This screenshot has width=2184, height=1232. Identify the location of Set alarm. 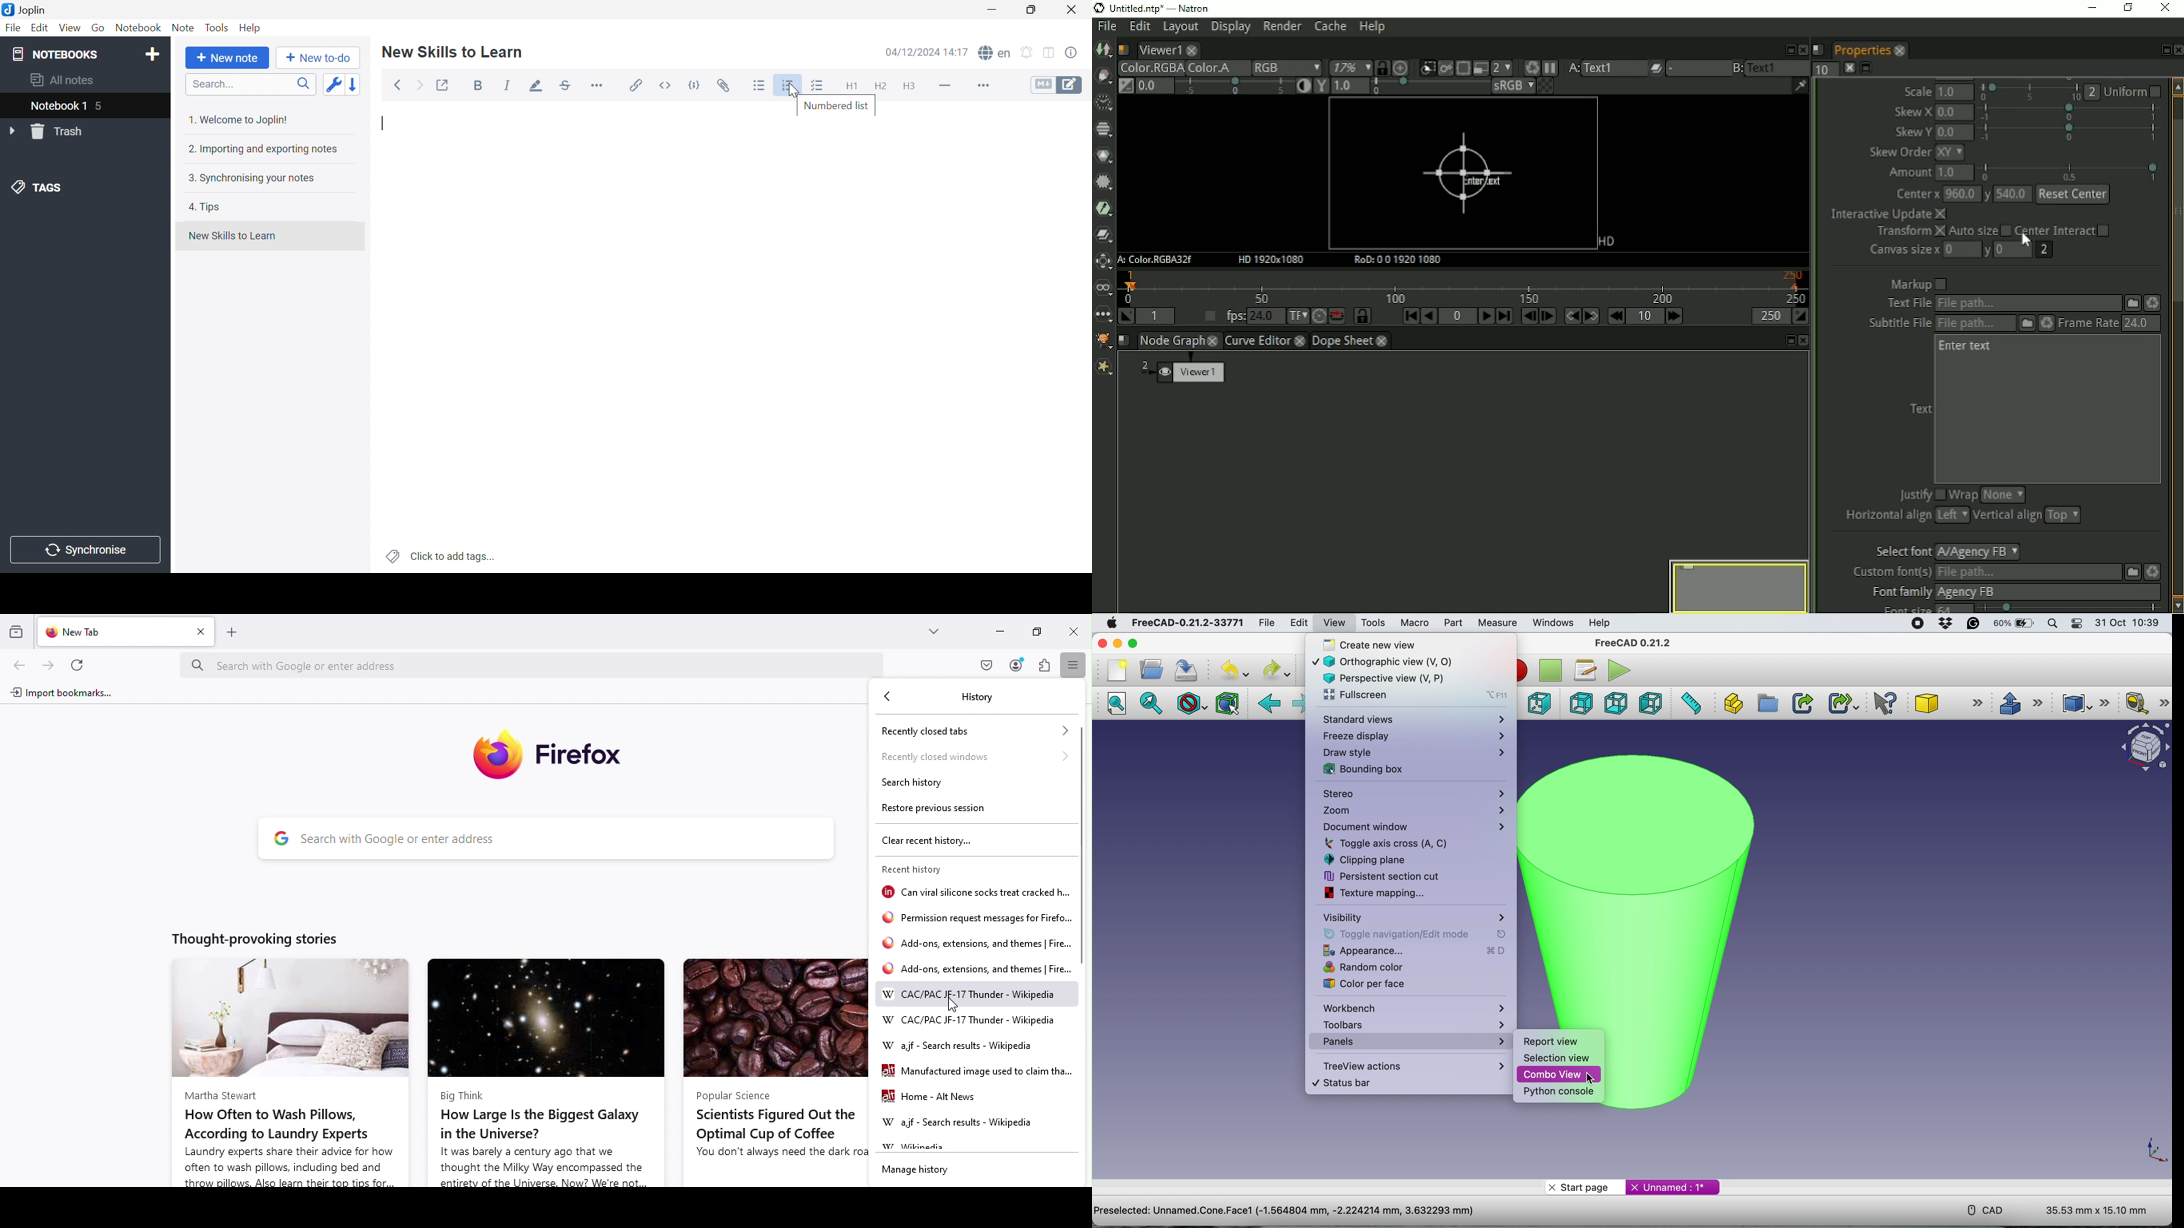
(1027, 53).